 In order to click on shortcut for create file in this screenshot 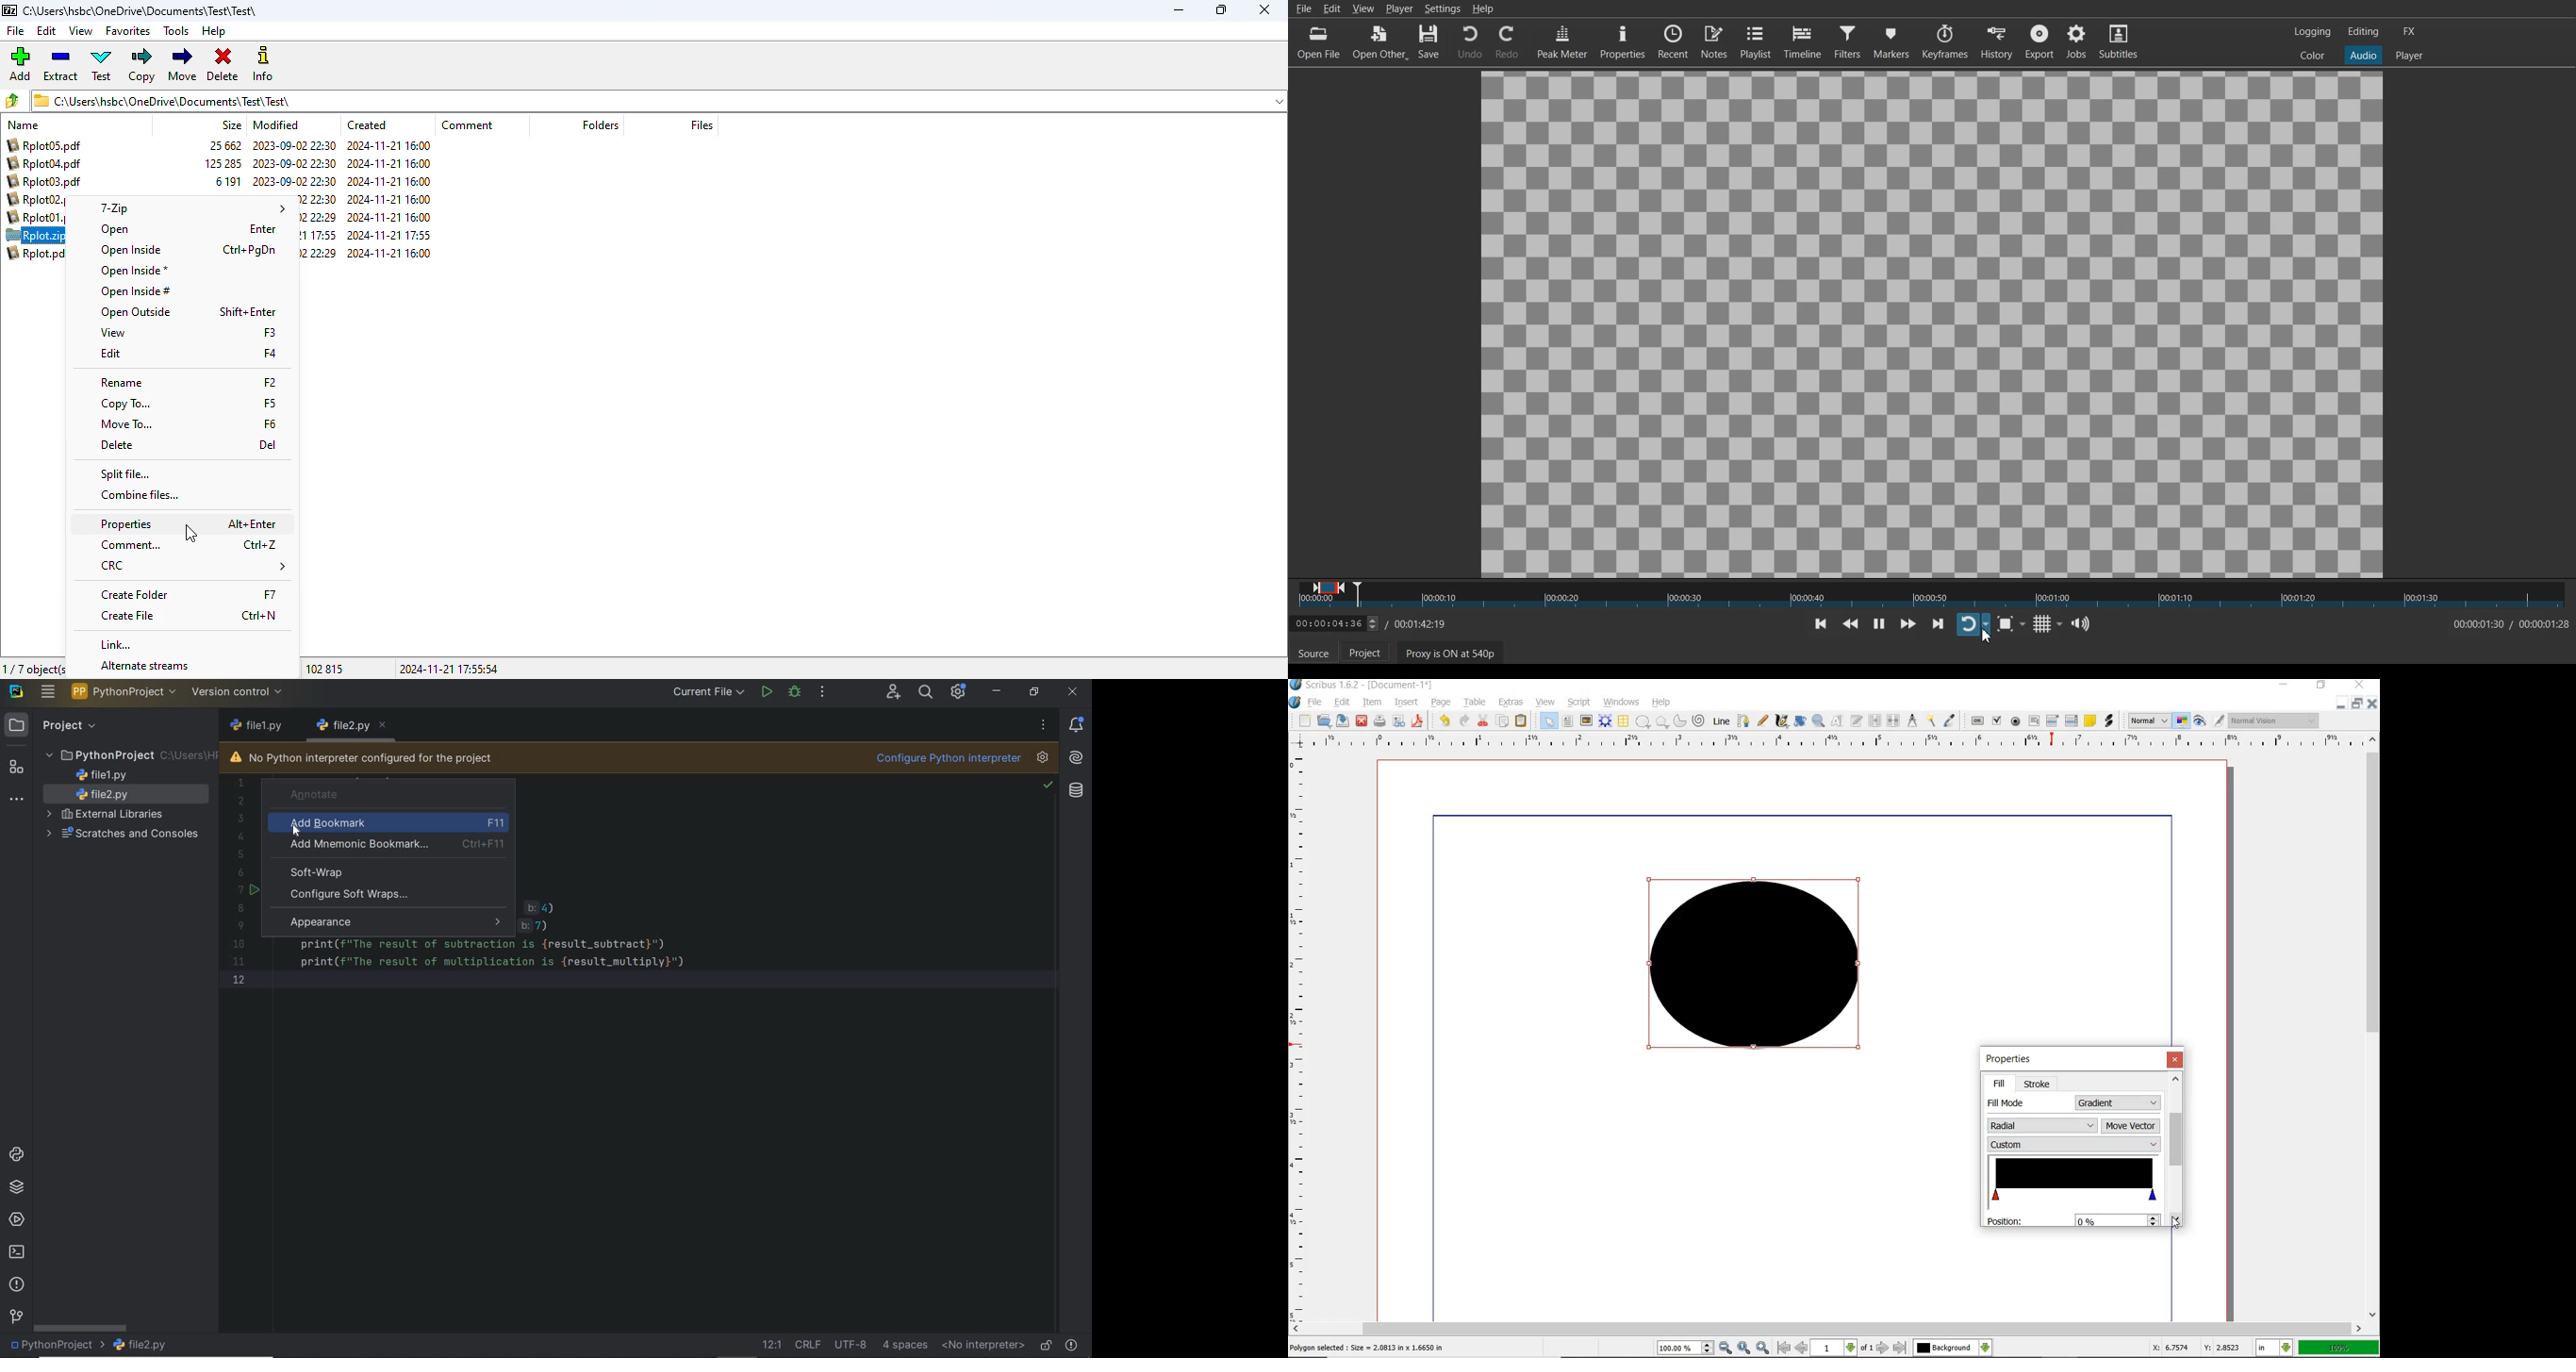, I will do `click(256, 616)`.